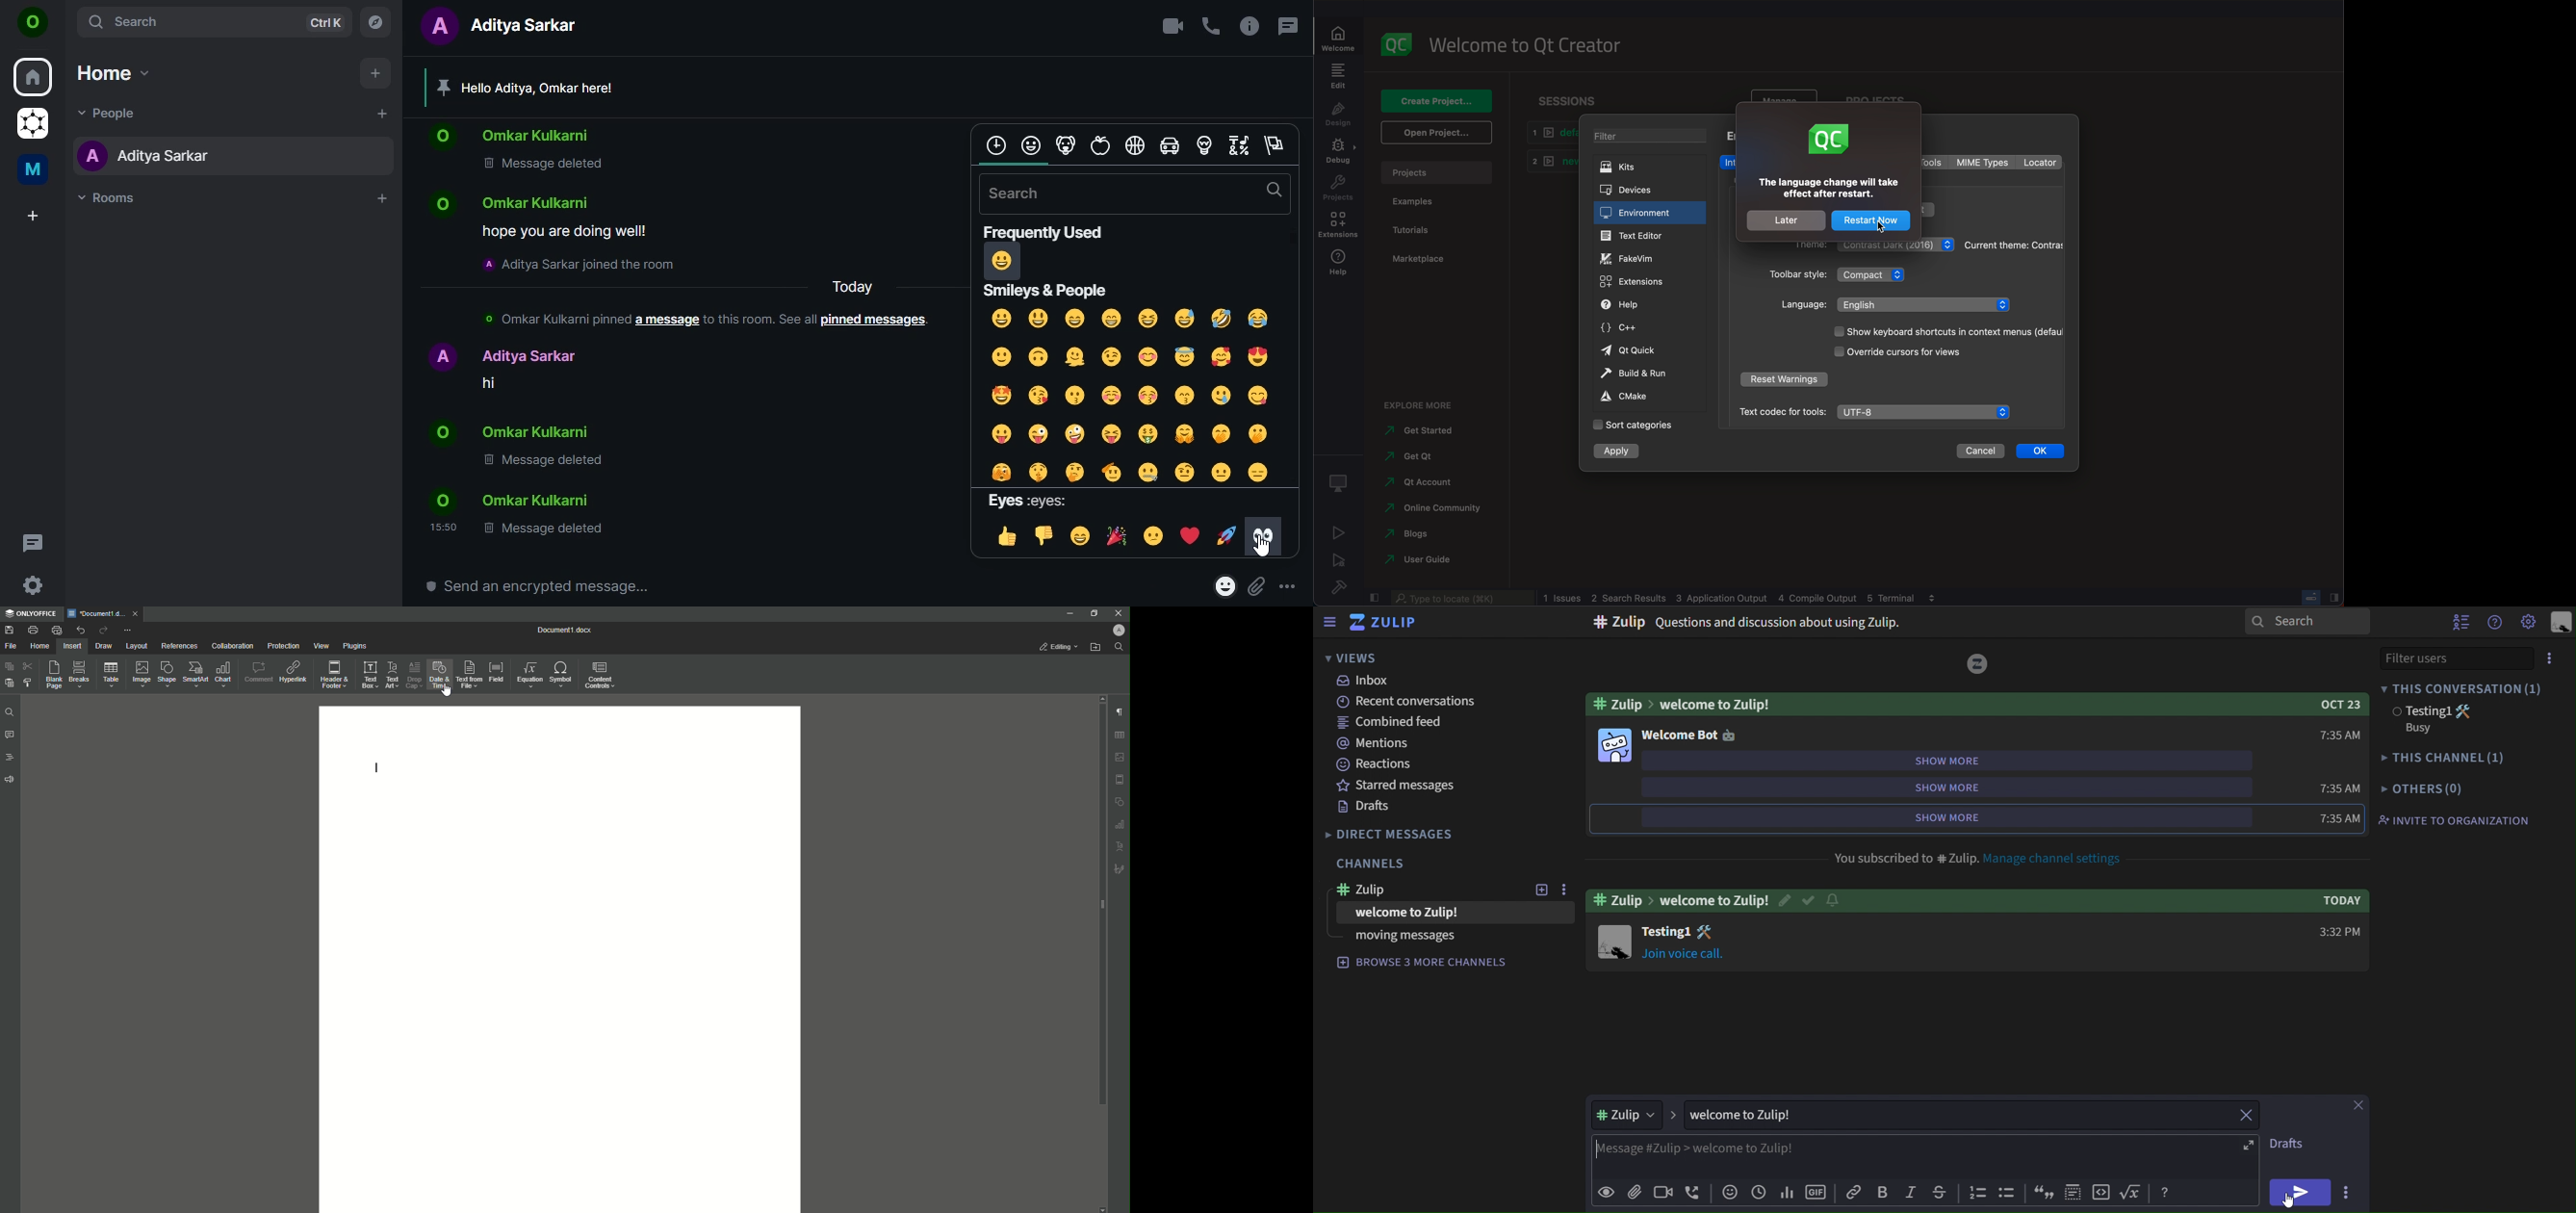 The height and width of the screenshot is (1232, 2576). Describe the element at coordinates (1413, 456) in the screenshot. I see `get qt` at that location.